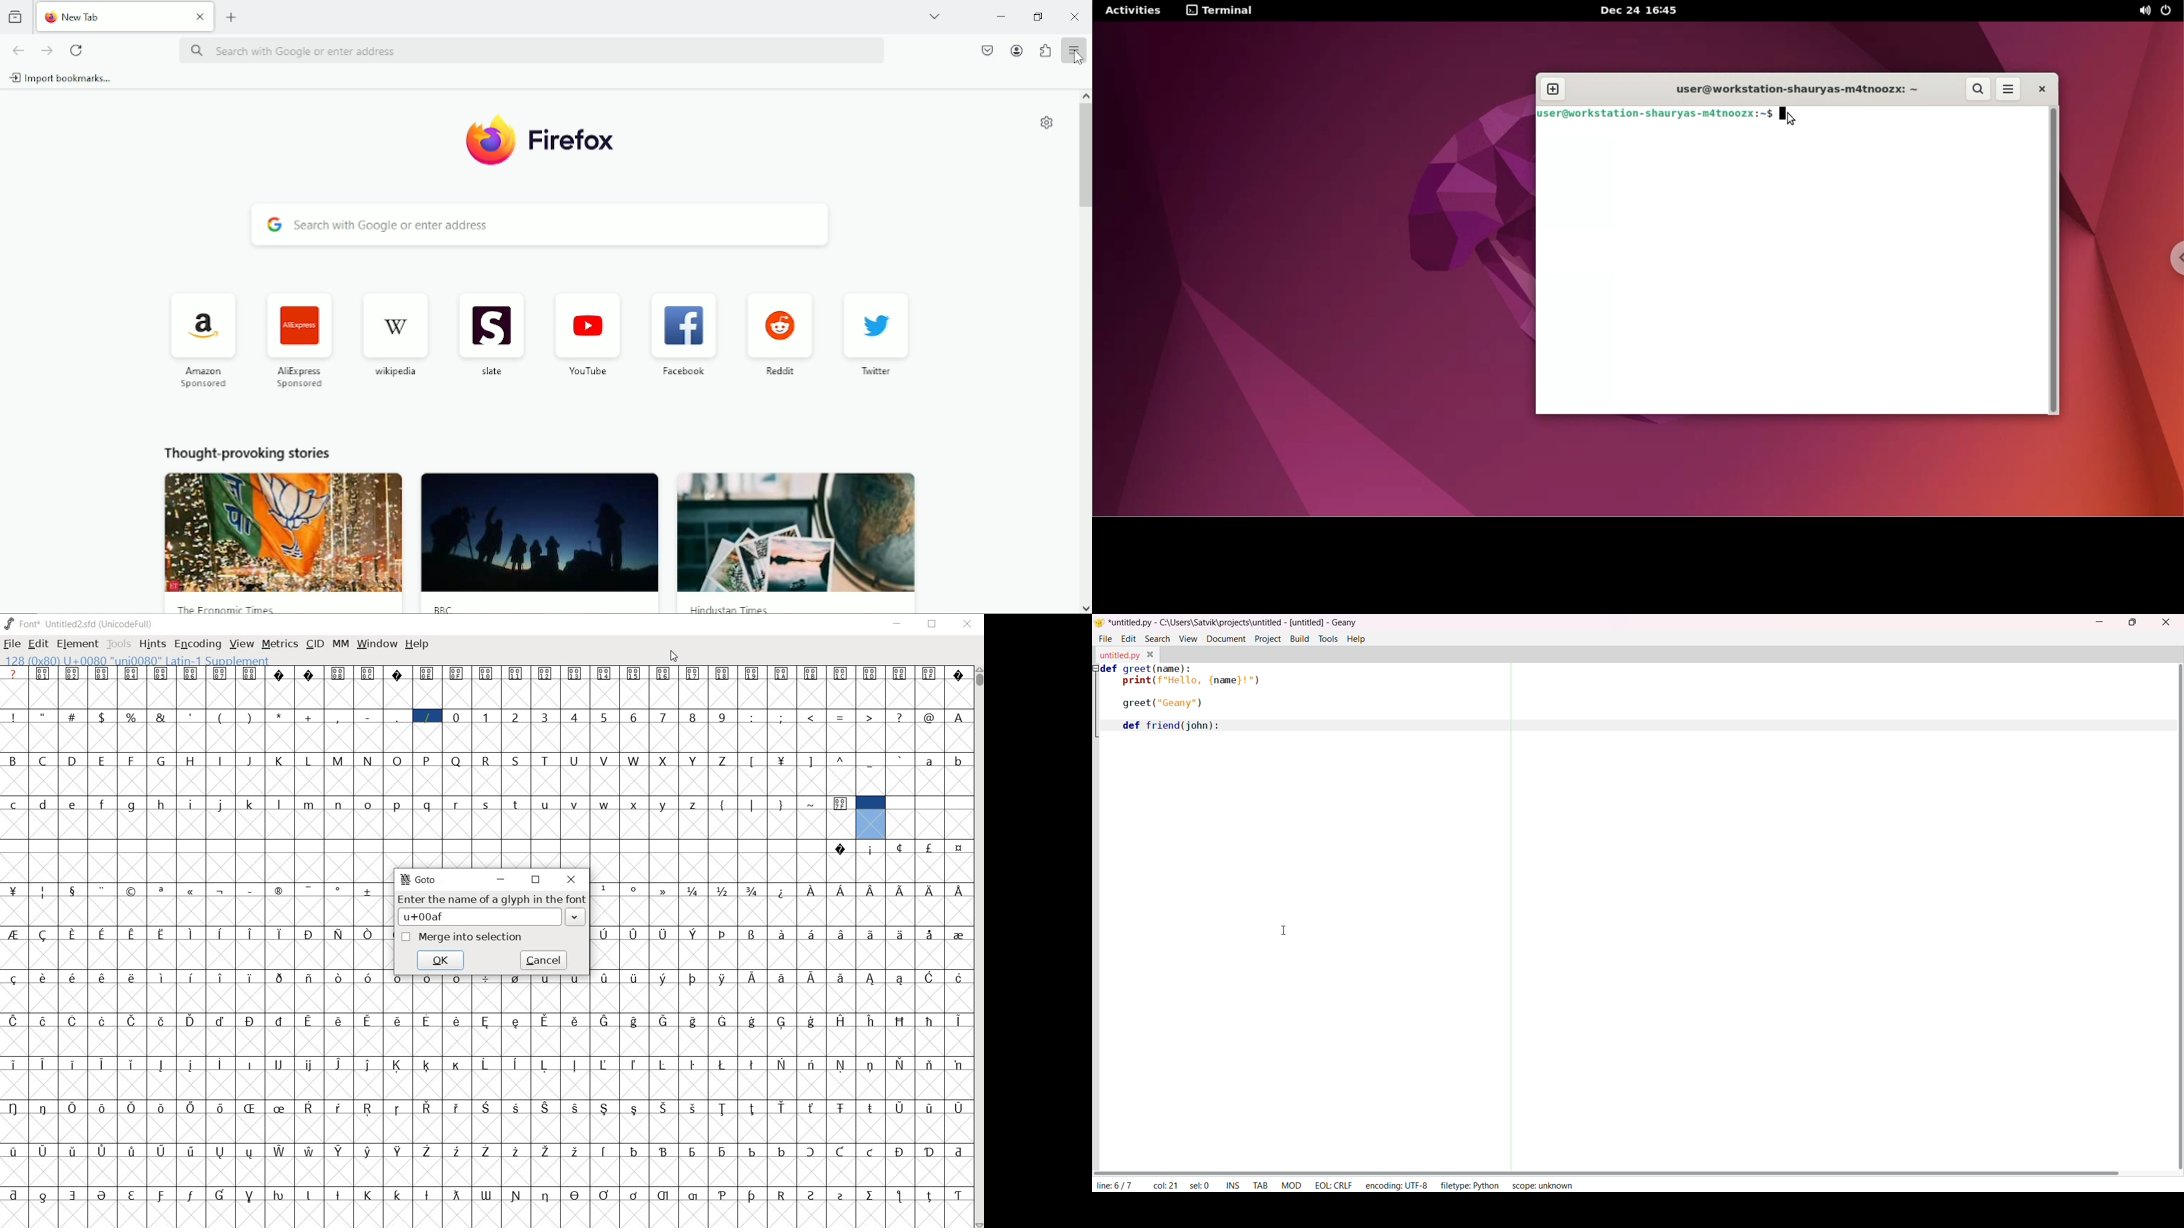  I want to click on Symbol, so click(545, 674).